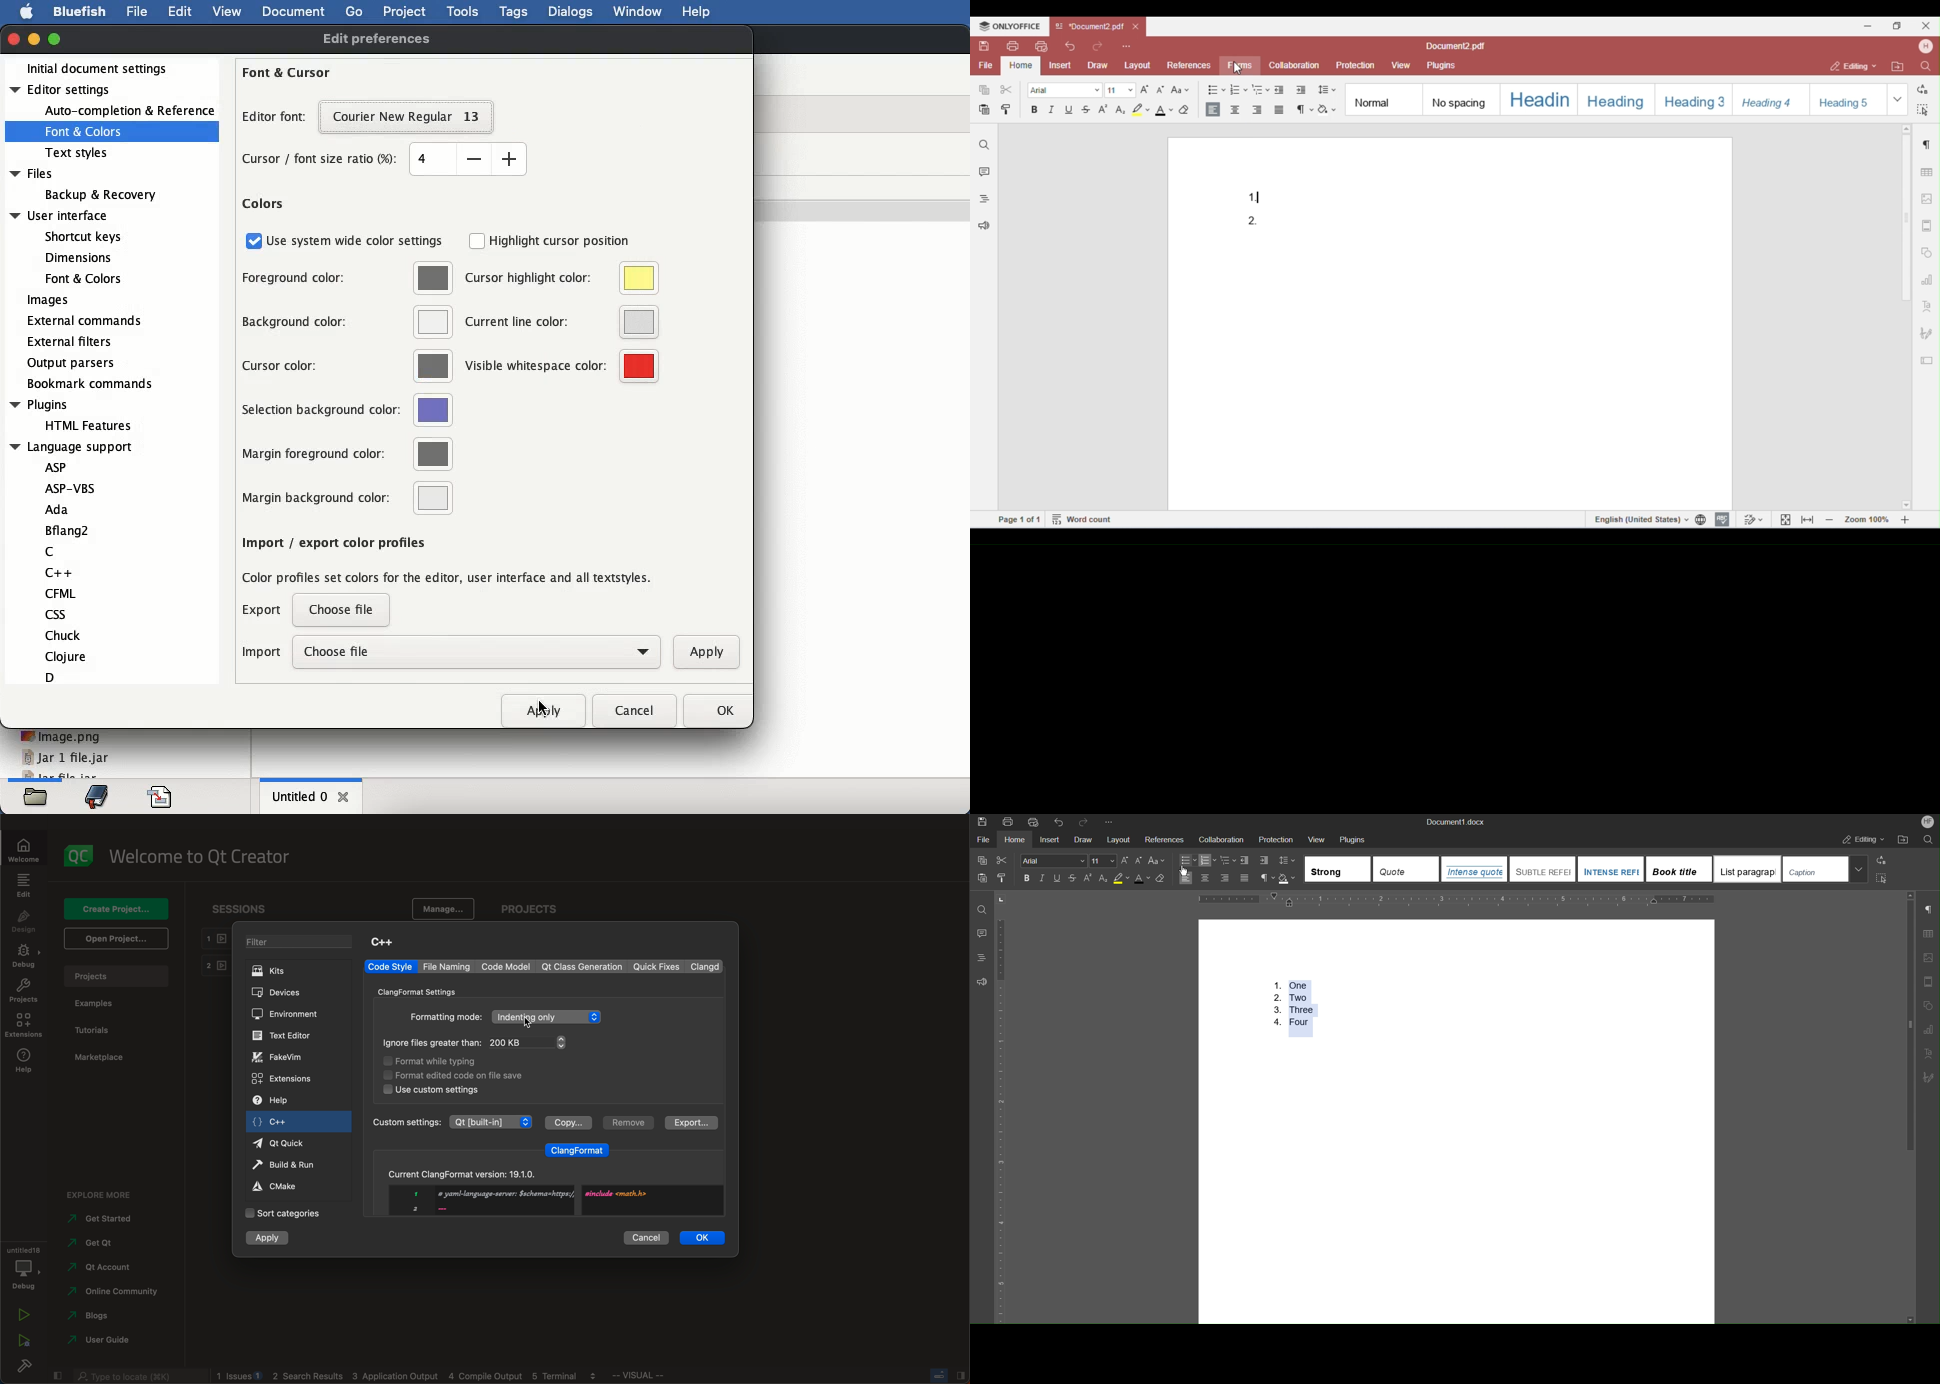 This screenshot has width=1960, height=1400. Describe the element at coordinates (982, 911) in the screenshot. I see `Find` at that location.